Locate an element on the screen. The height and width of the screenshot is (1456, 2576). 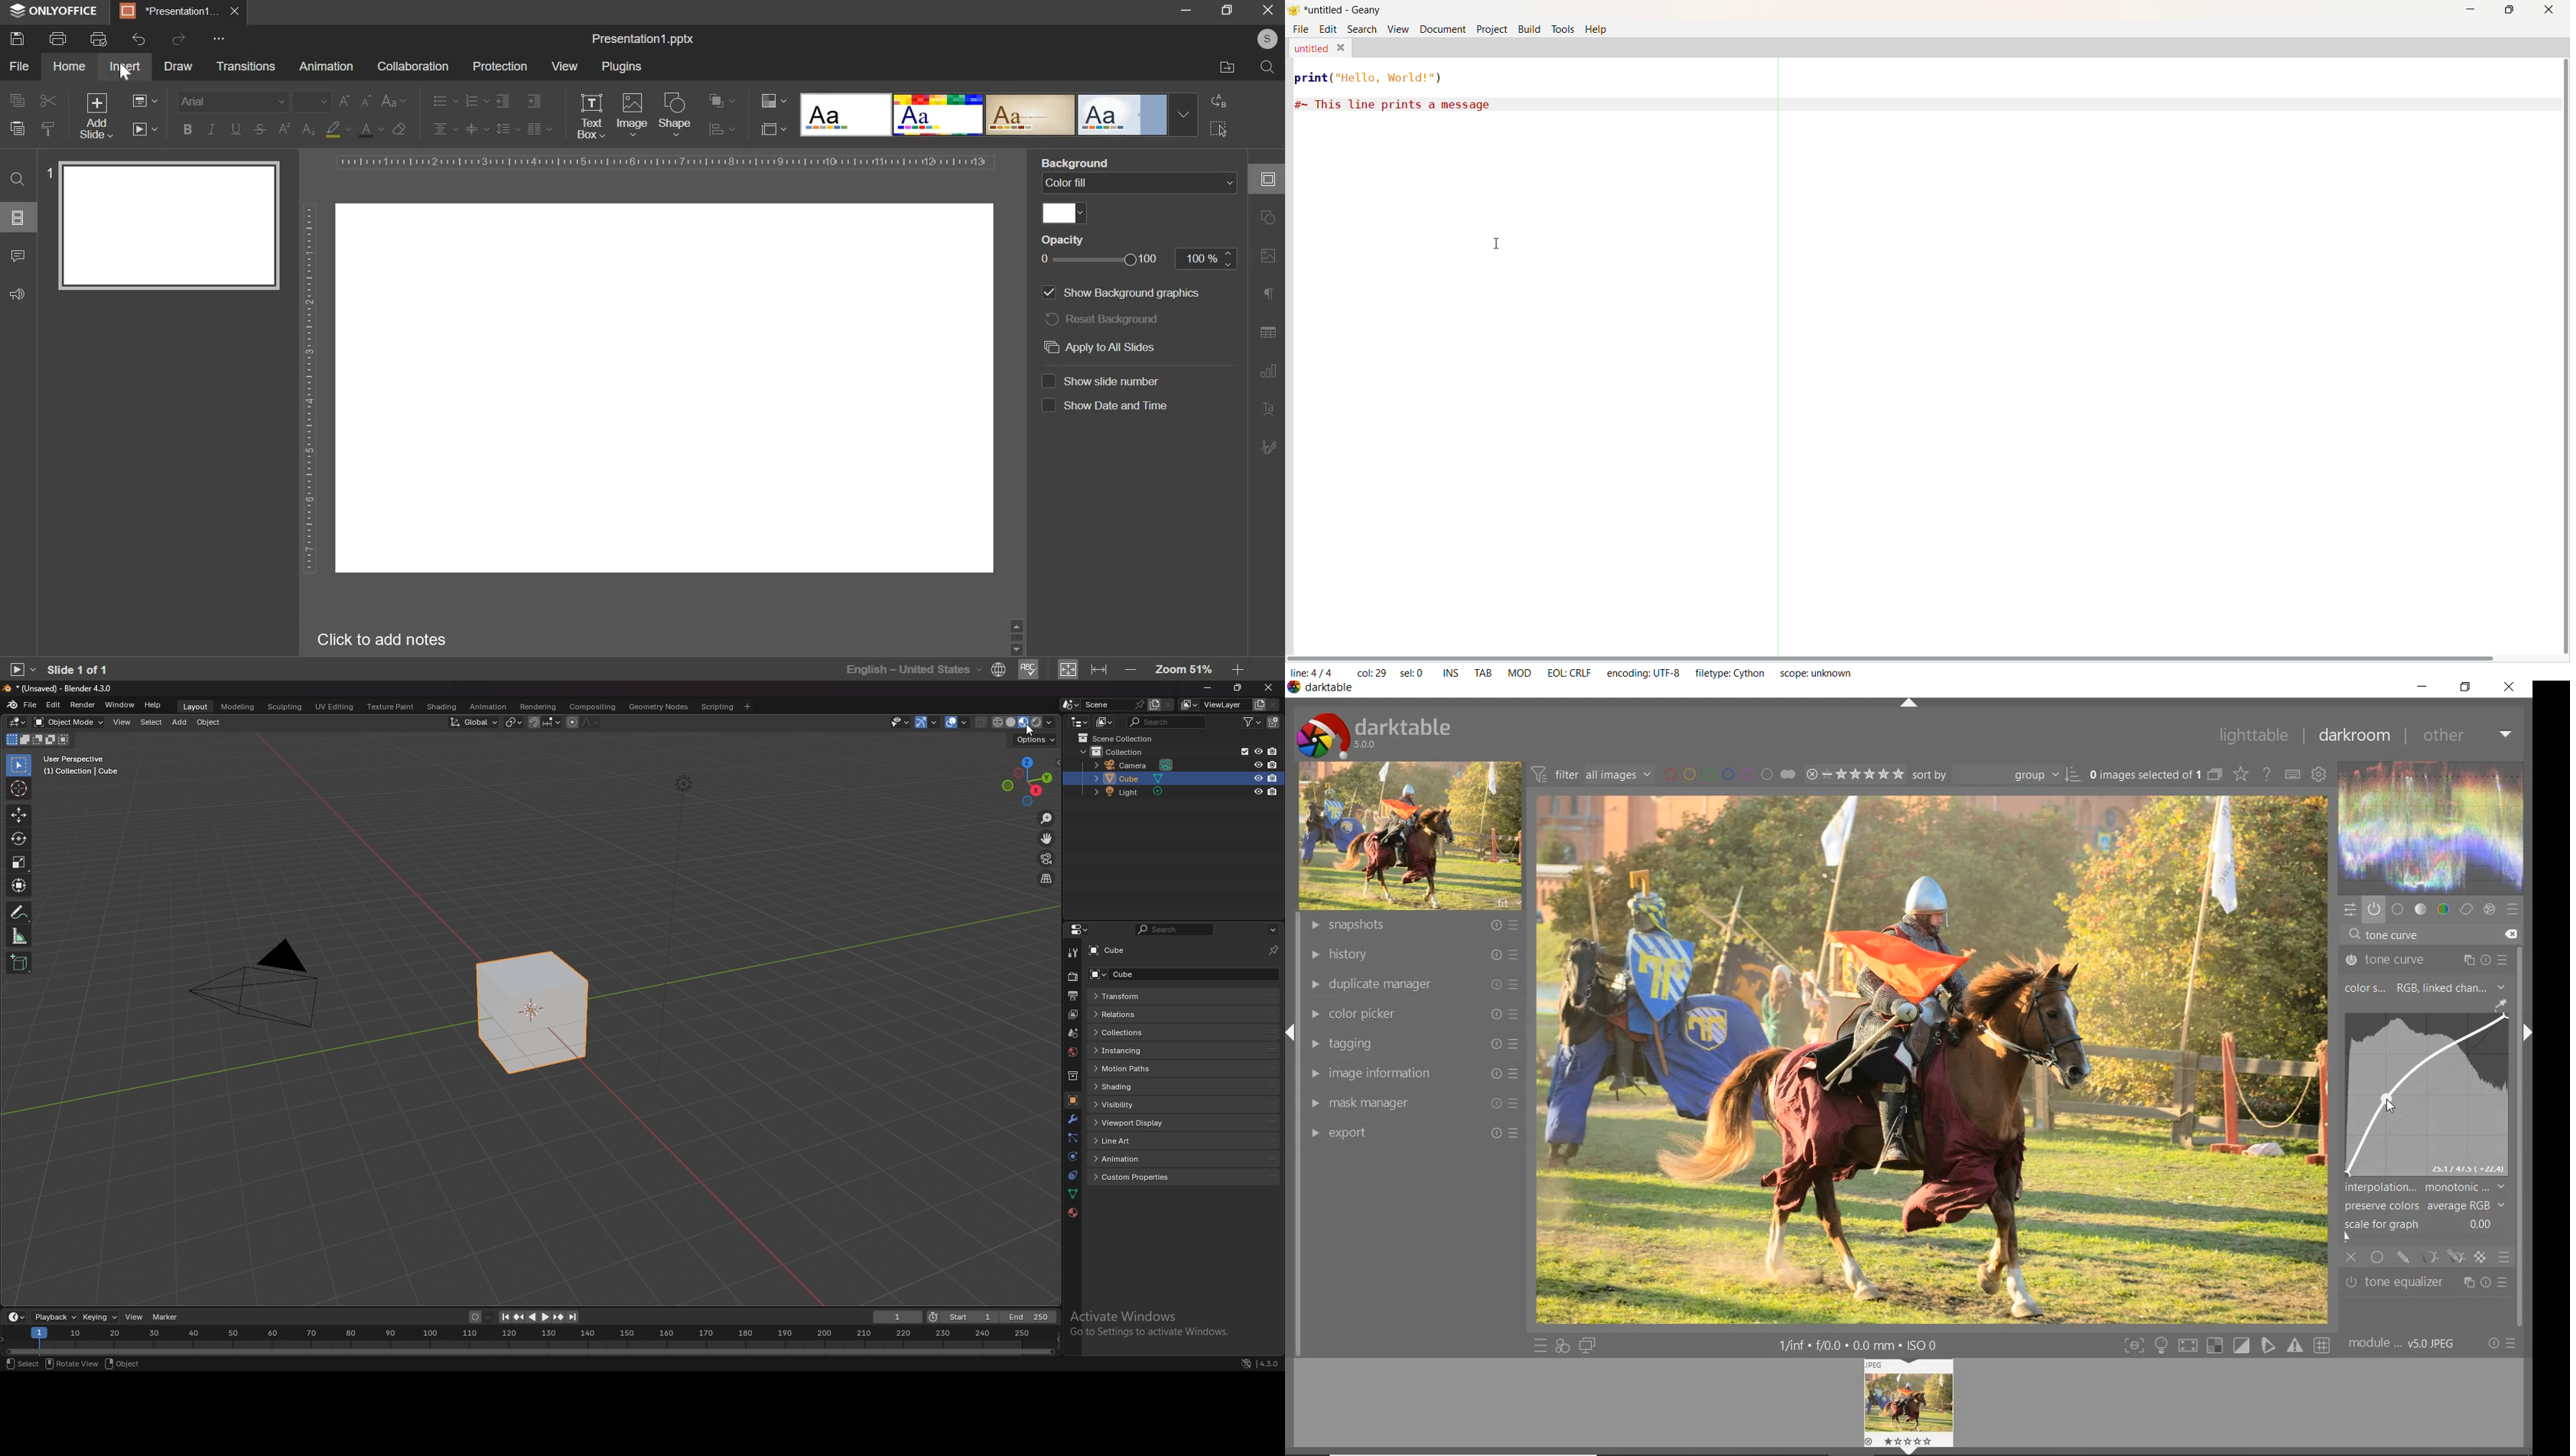
decrease indent is located at coordinates (503, 101).